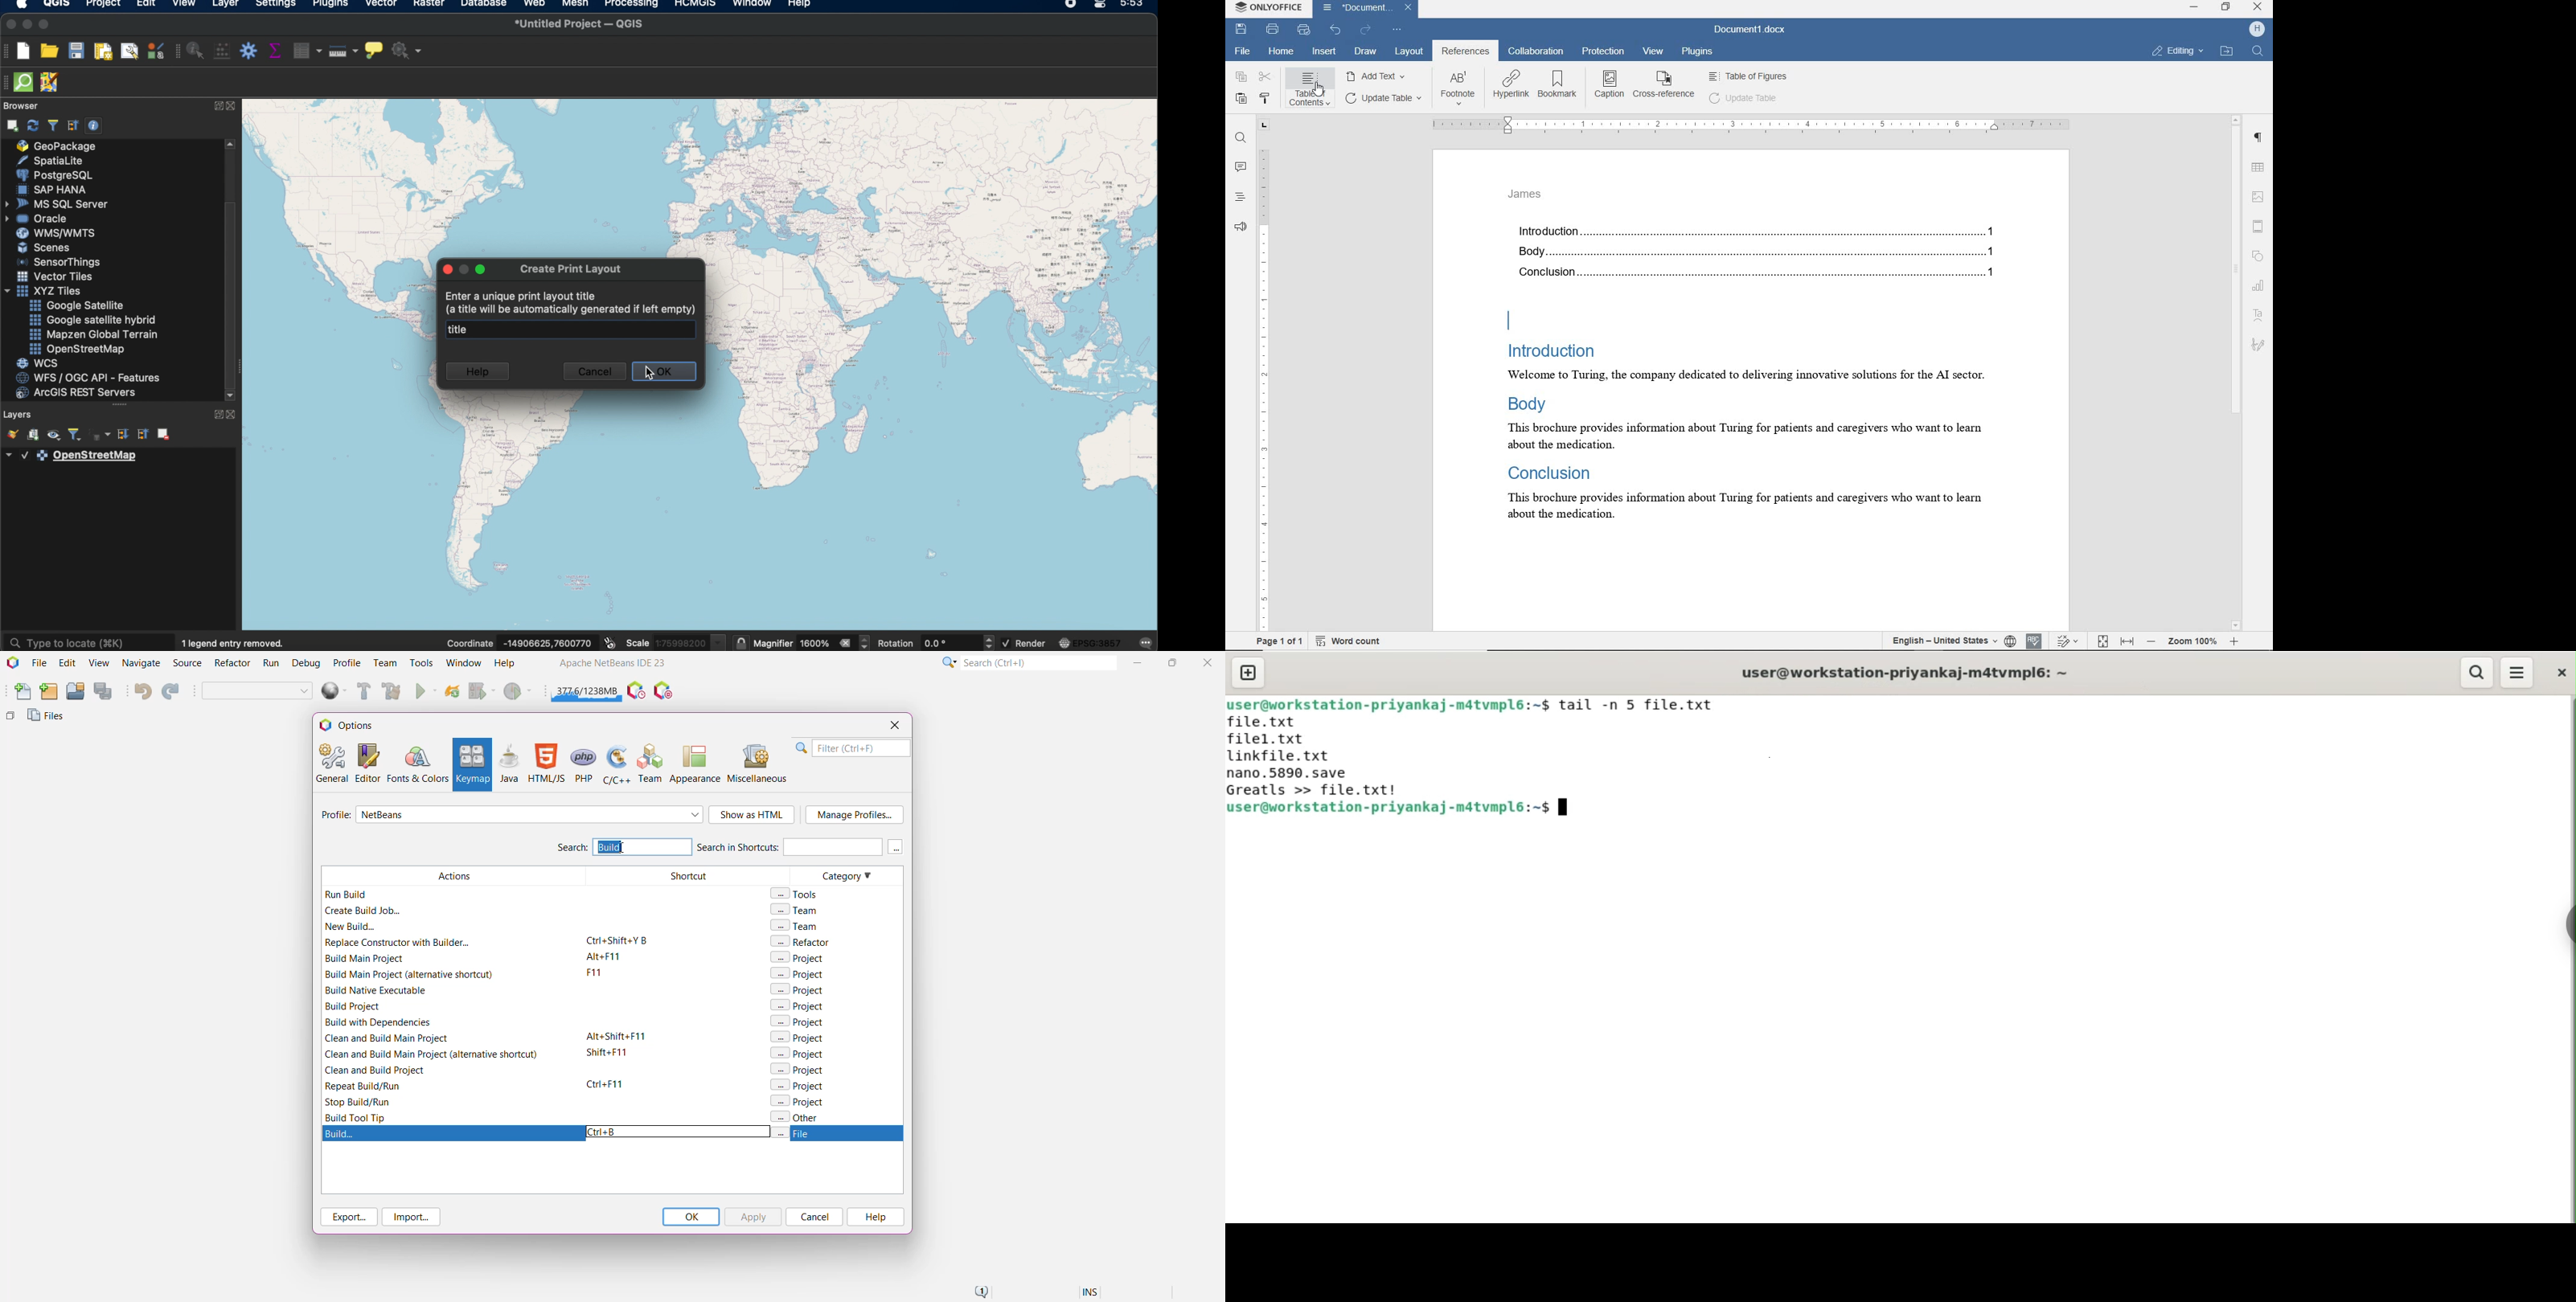  What do you see at coordinates (2225, 52) in the screenshot?
I see `OPEN FILELOCATION` at bounding box center [2225, 52].